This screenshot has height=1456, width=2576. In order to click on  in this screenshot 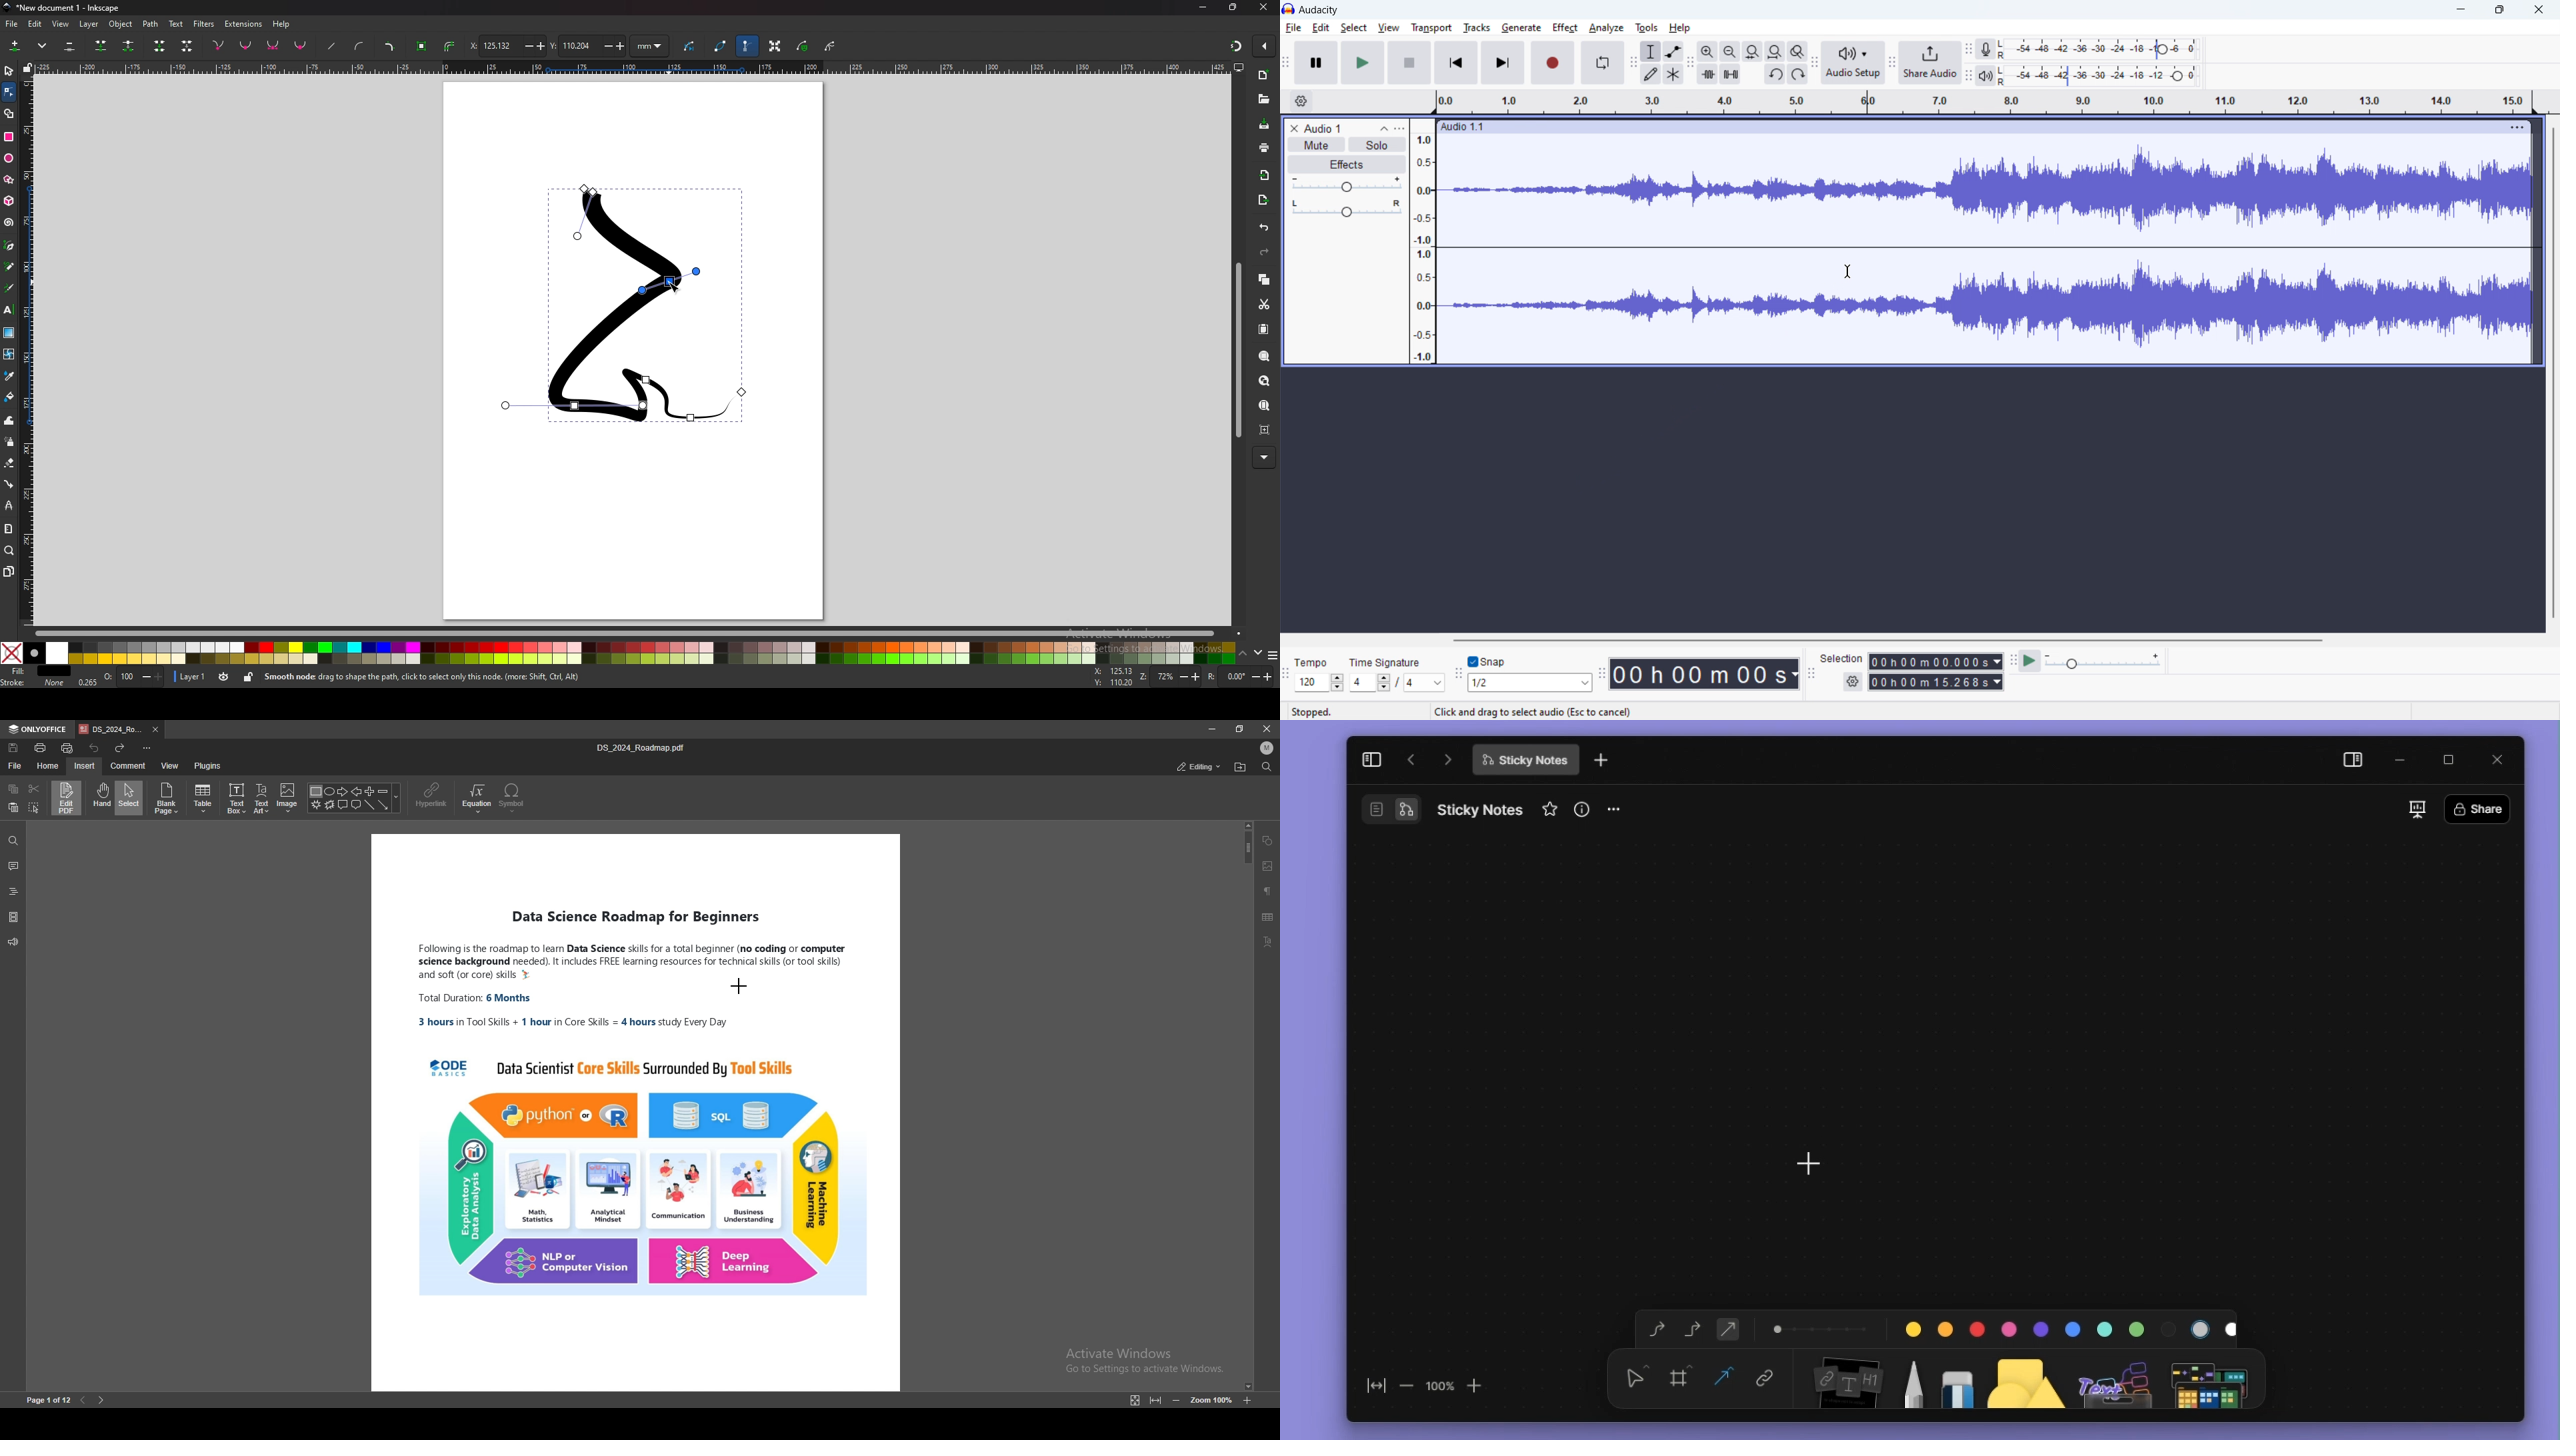, I will do `click(1265, 457)`.